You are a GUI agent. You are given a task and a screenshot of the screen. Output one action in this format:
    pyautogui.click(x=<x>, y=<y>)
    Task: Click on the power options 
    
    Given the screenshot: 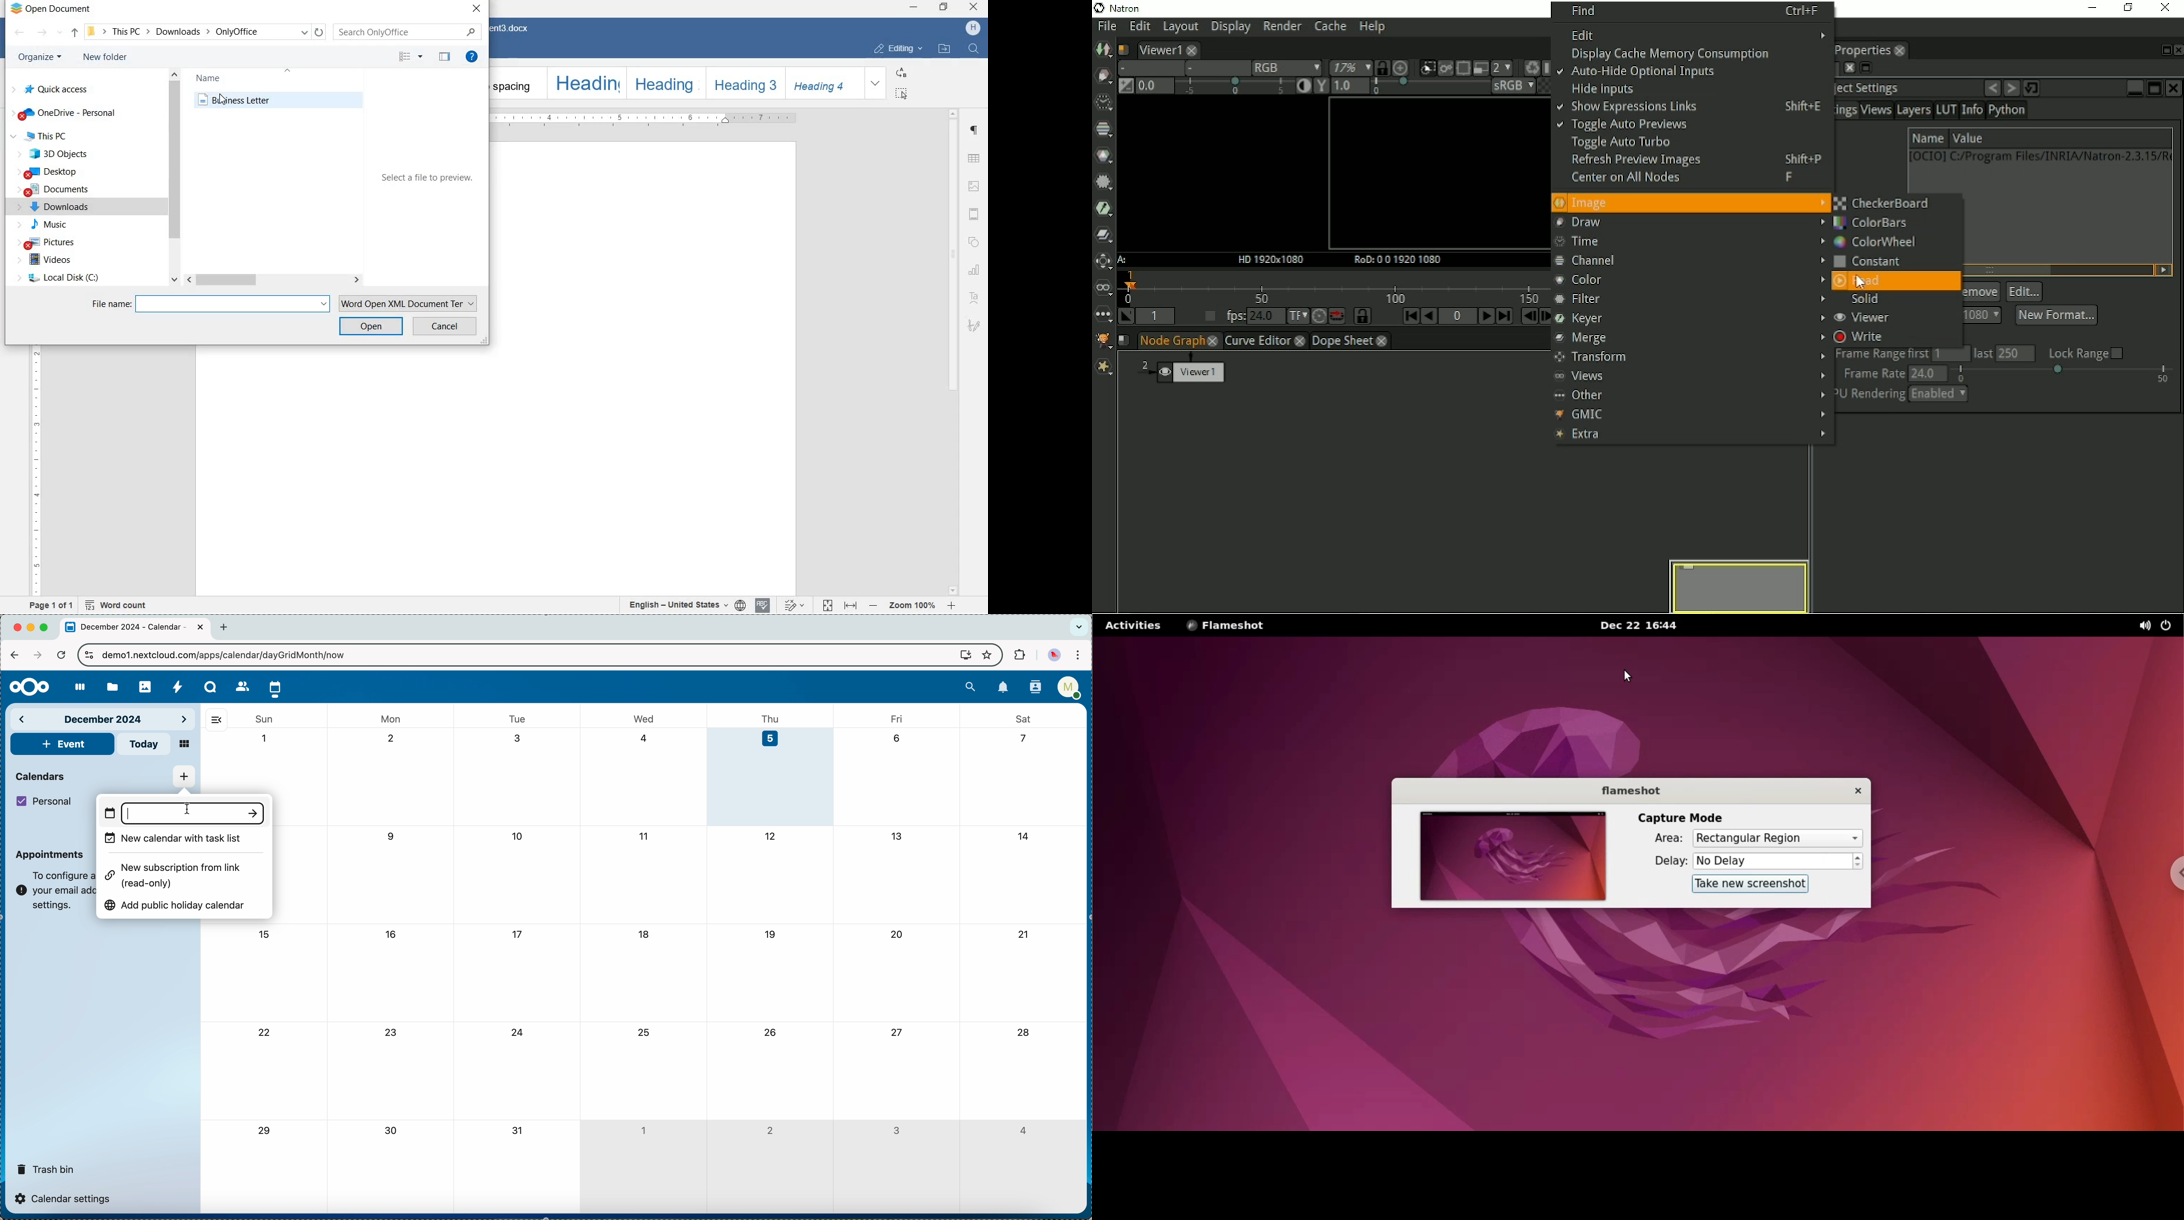 What is the action you would take?
    pyautogui.click(x=2168, y=626)
    